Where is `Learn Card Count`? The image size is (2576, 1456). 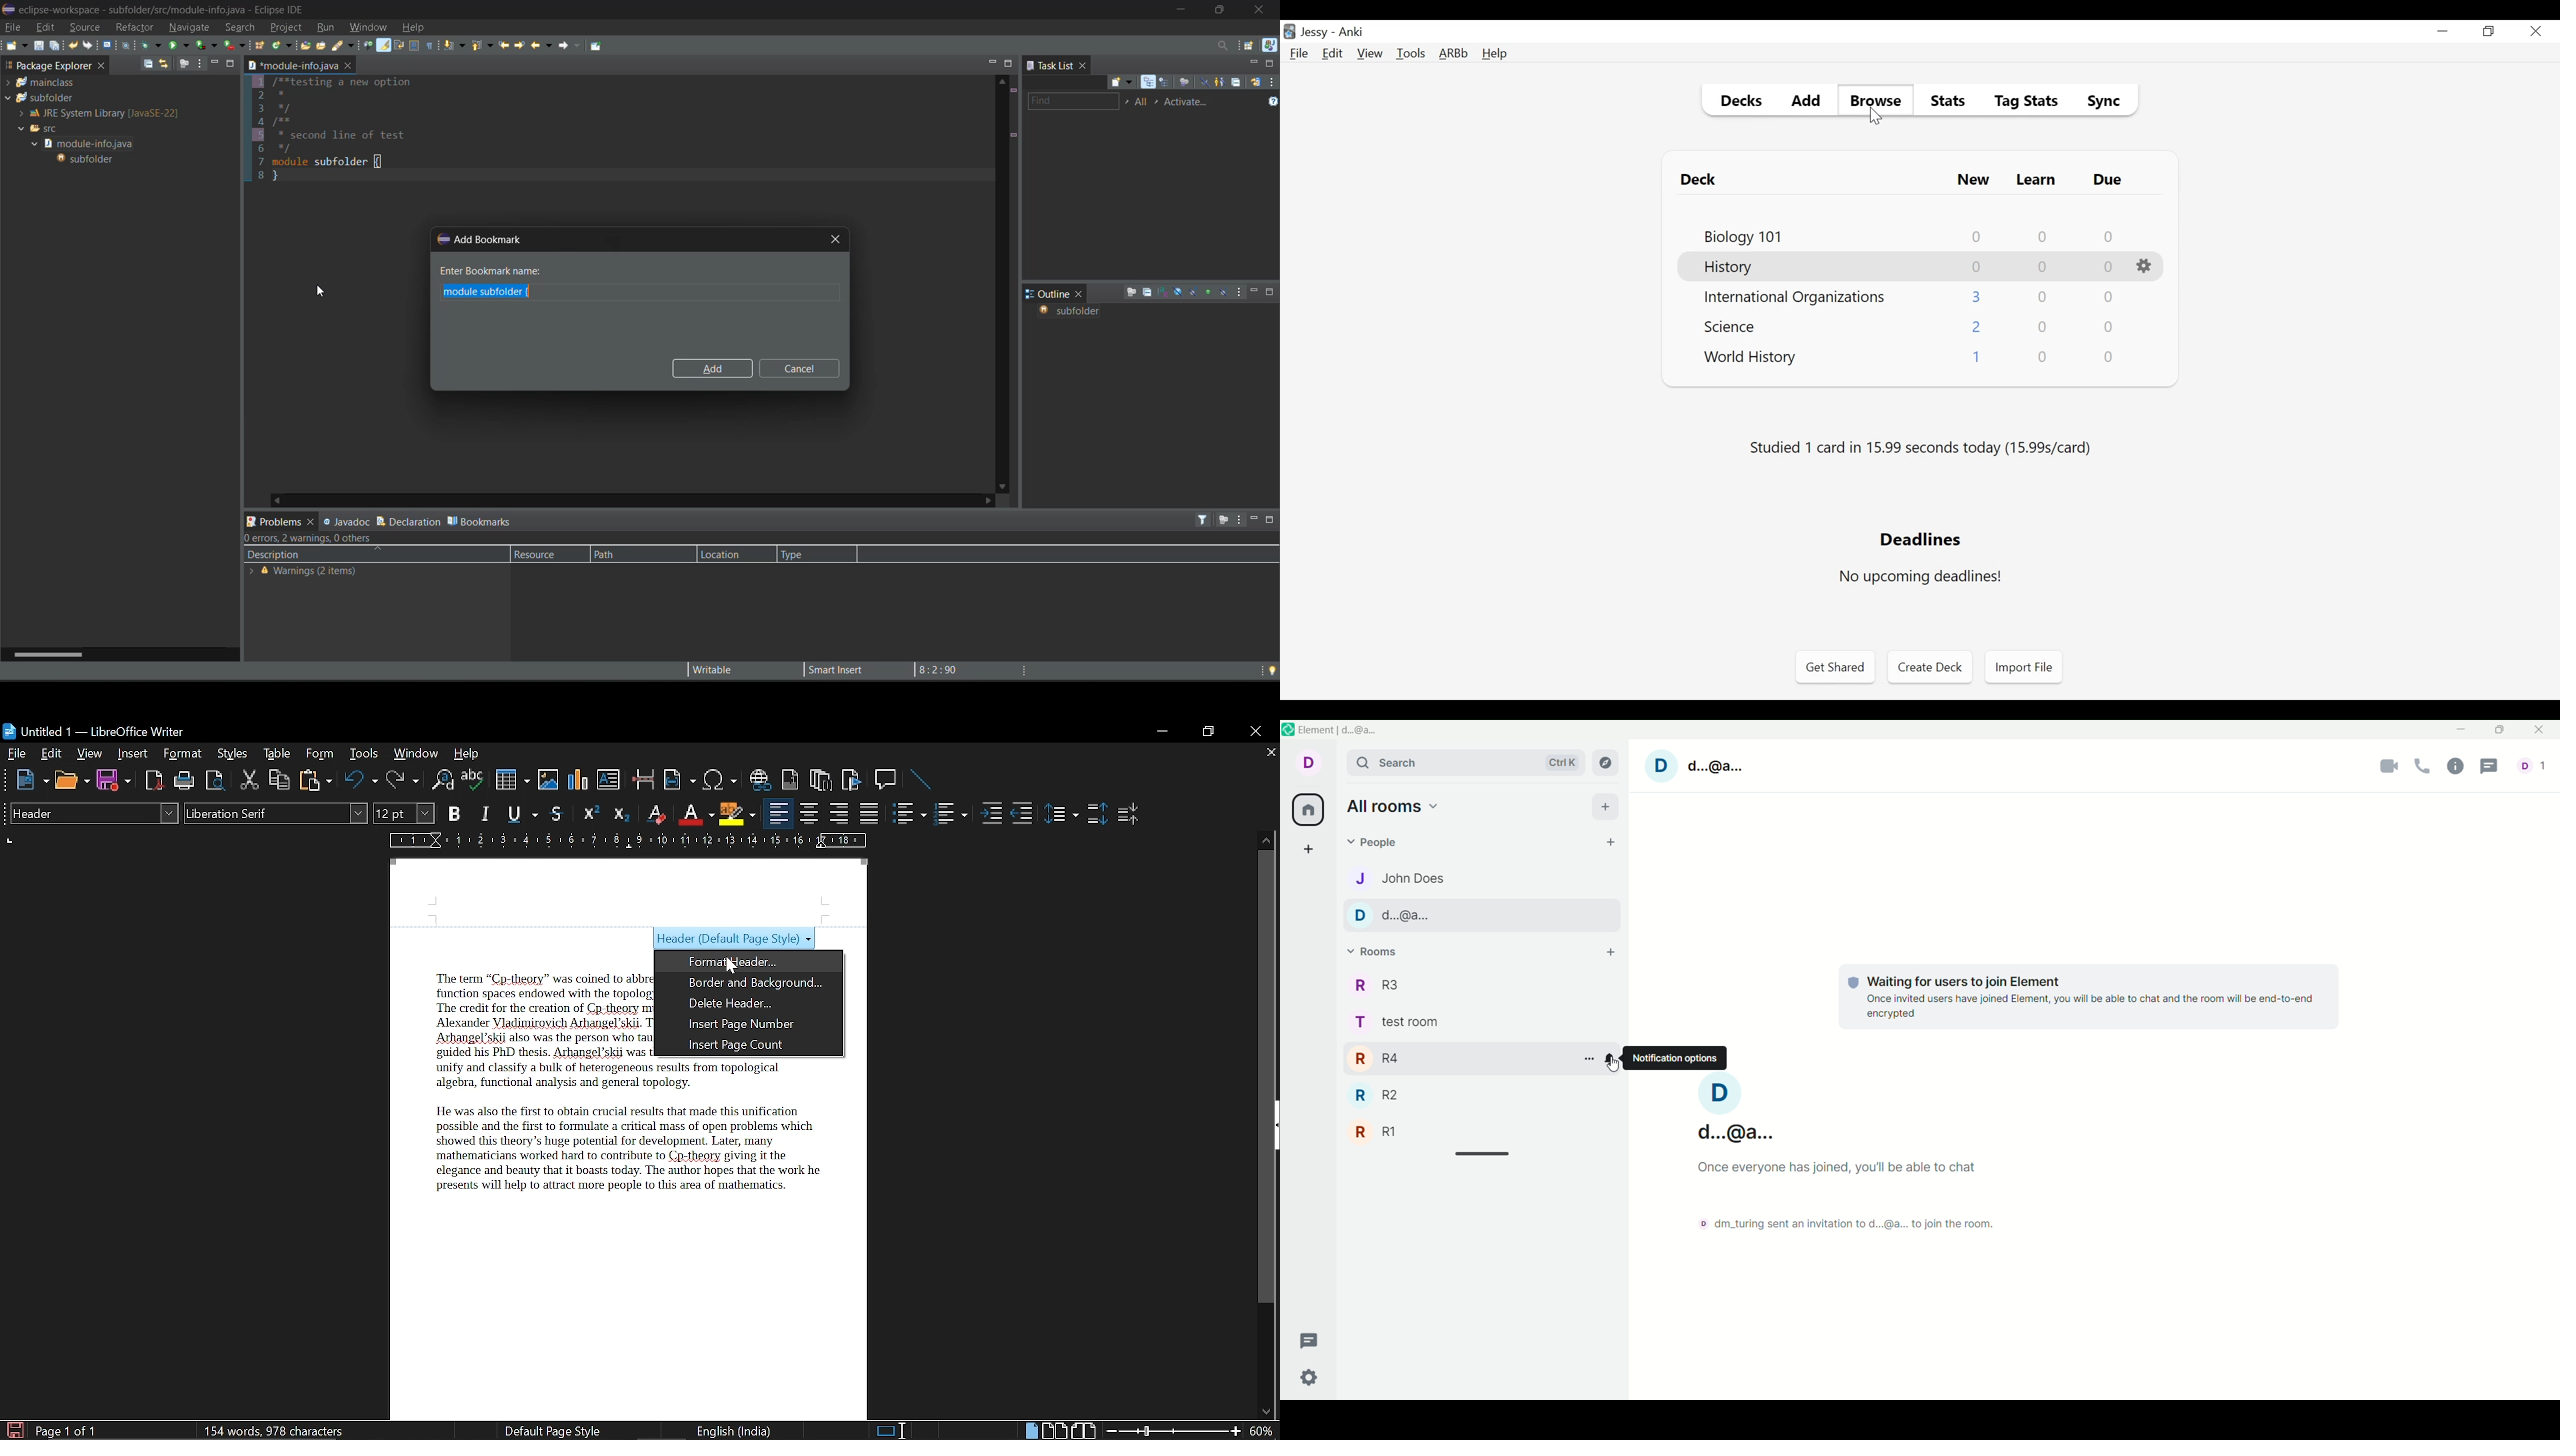
Learn Card Count is located at coordinates (2042, 325).